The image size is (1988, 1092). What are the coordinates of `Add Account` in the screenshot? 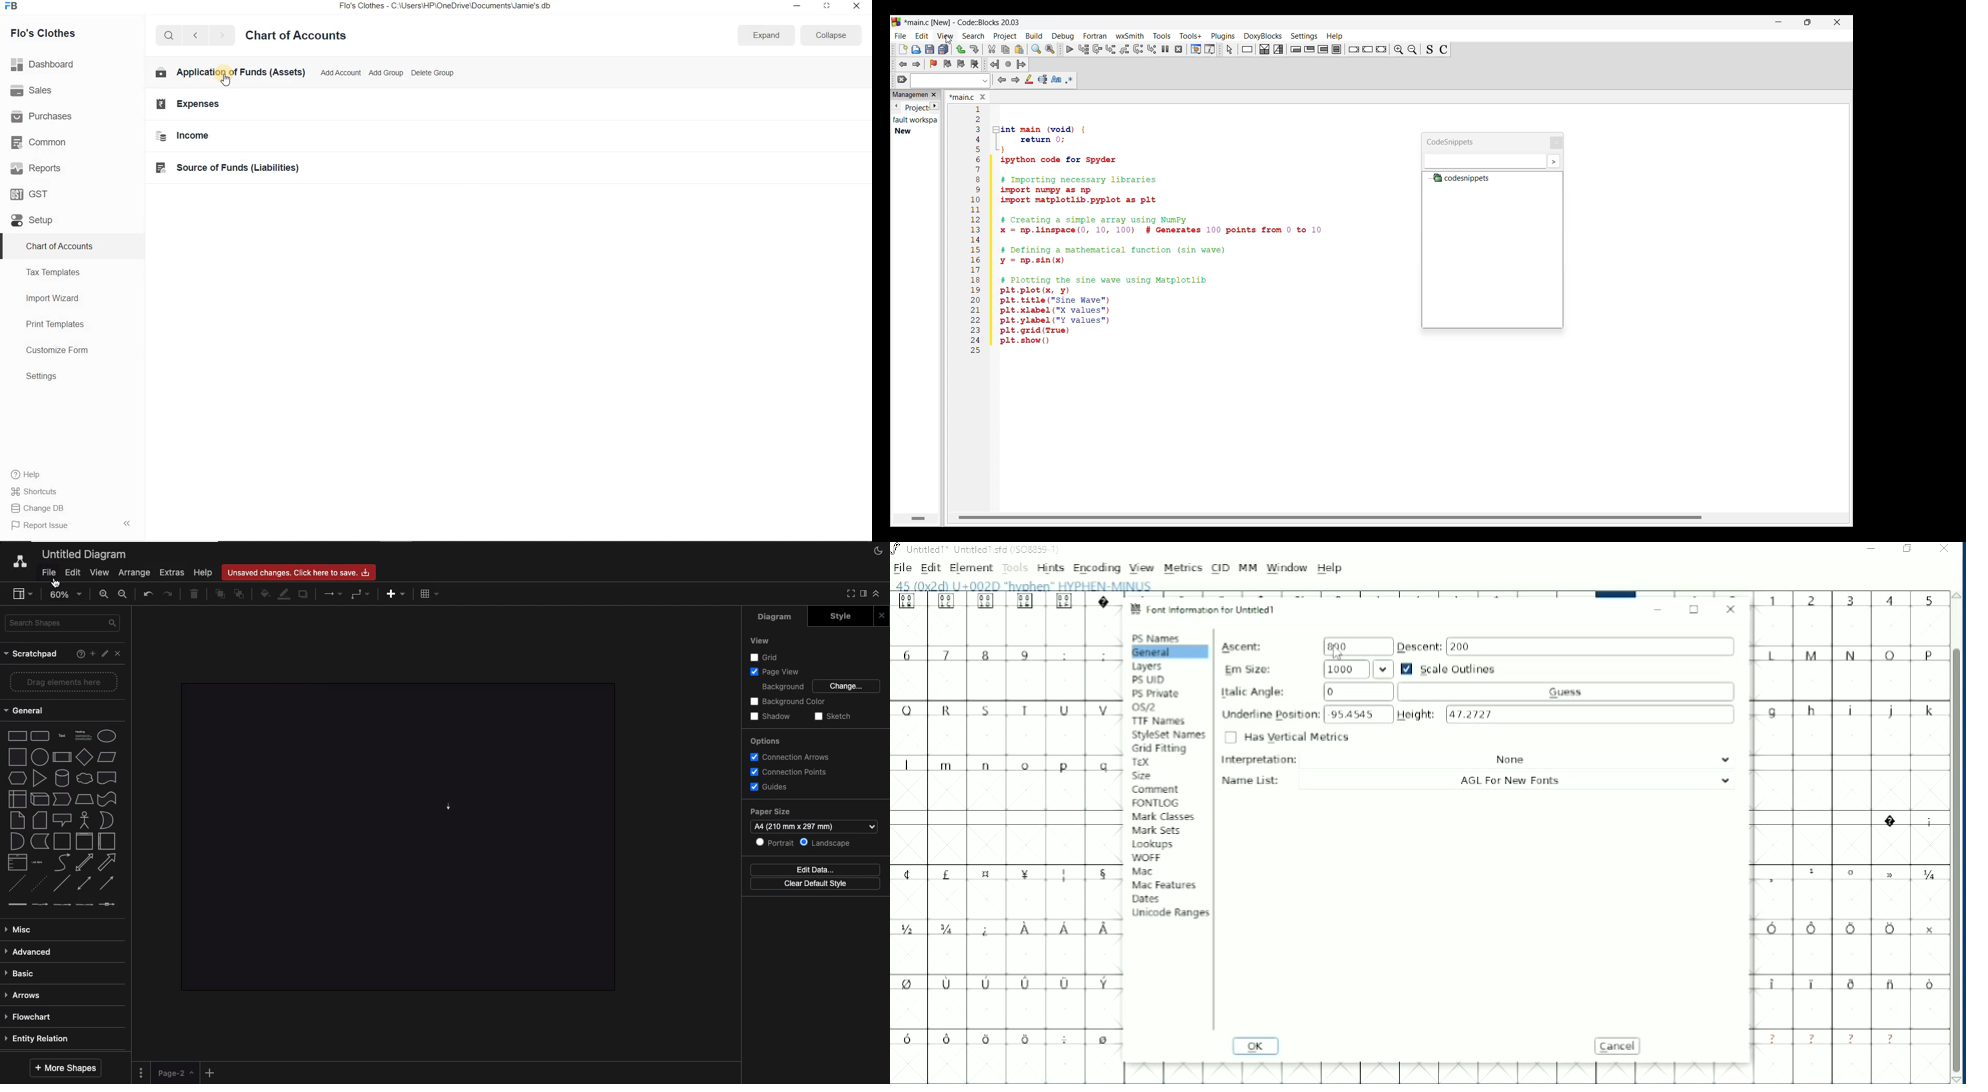 It's located at (341, 73).